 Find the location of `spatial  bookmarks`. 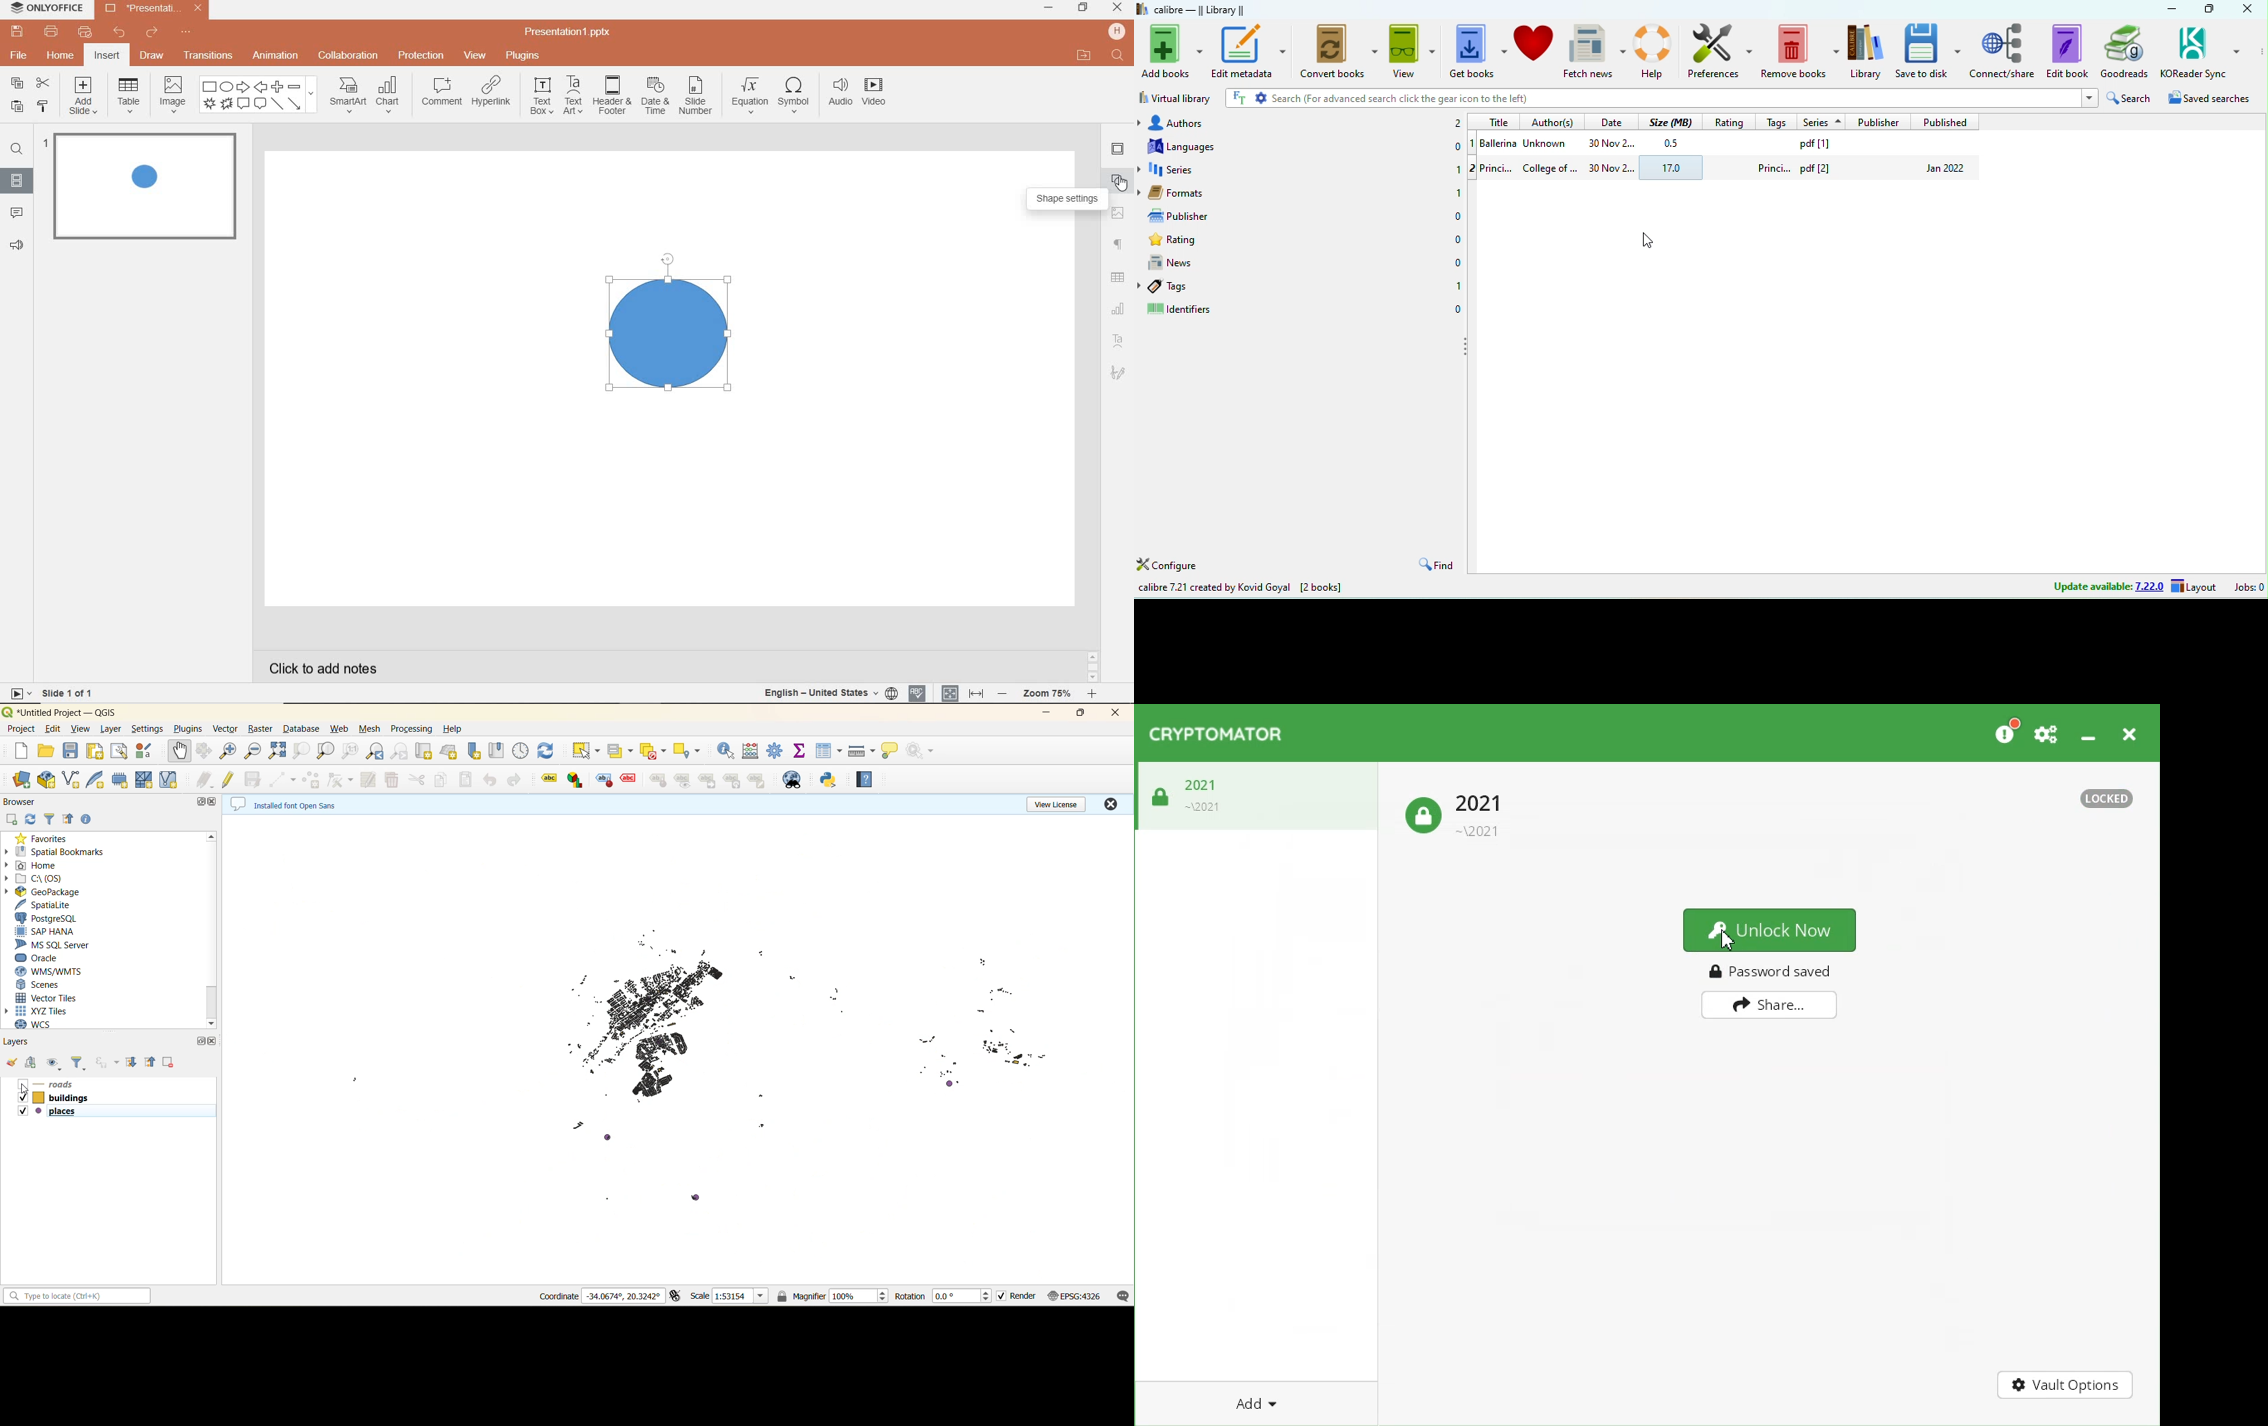

spatial  bookmarks is located at coordinates (63, 853).